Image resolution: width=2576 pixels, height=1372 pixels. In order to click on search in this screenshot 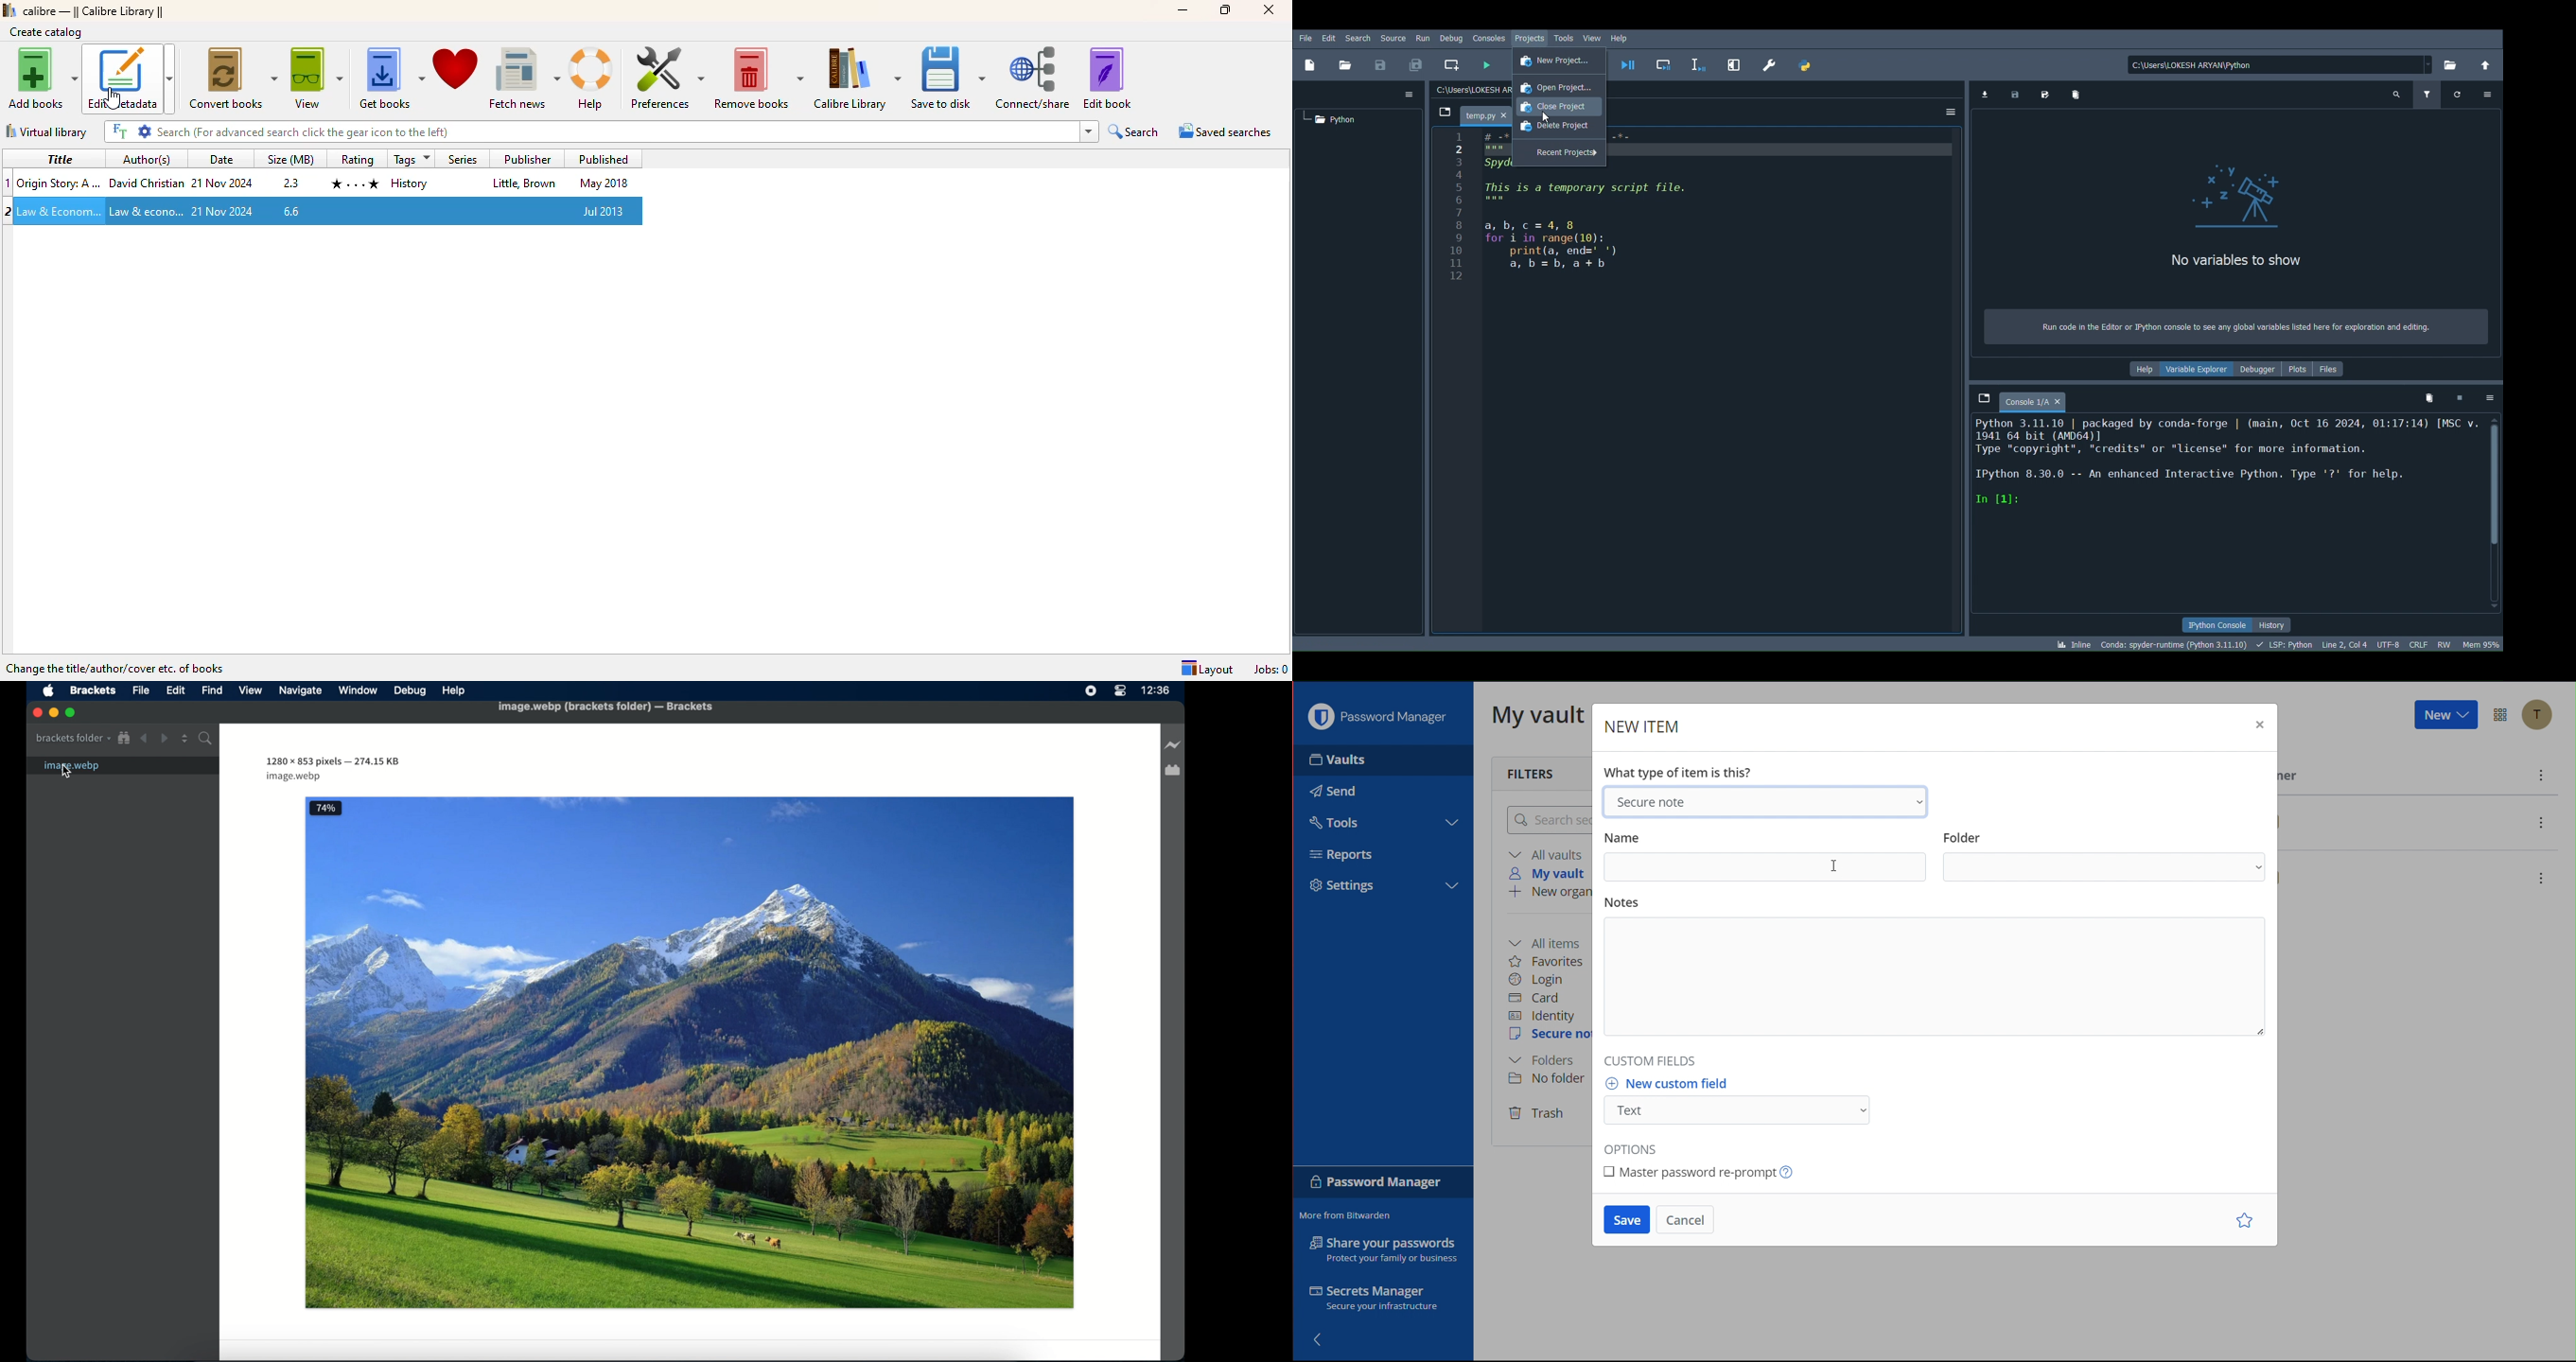, I will do `click(1135, 131)`.